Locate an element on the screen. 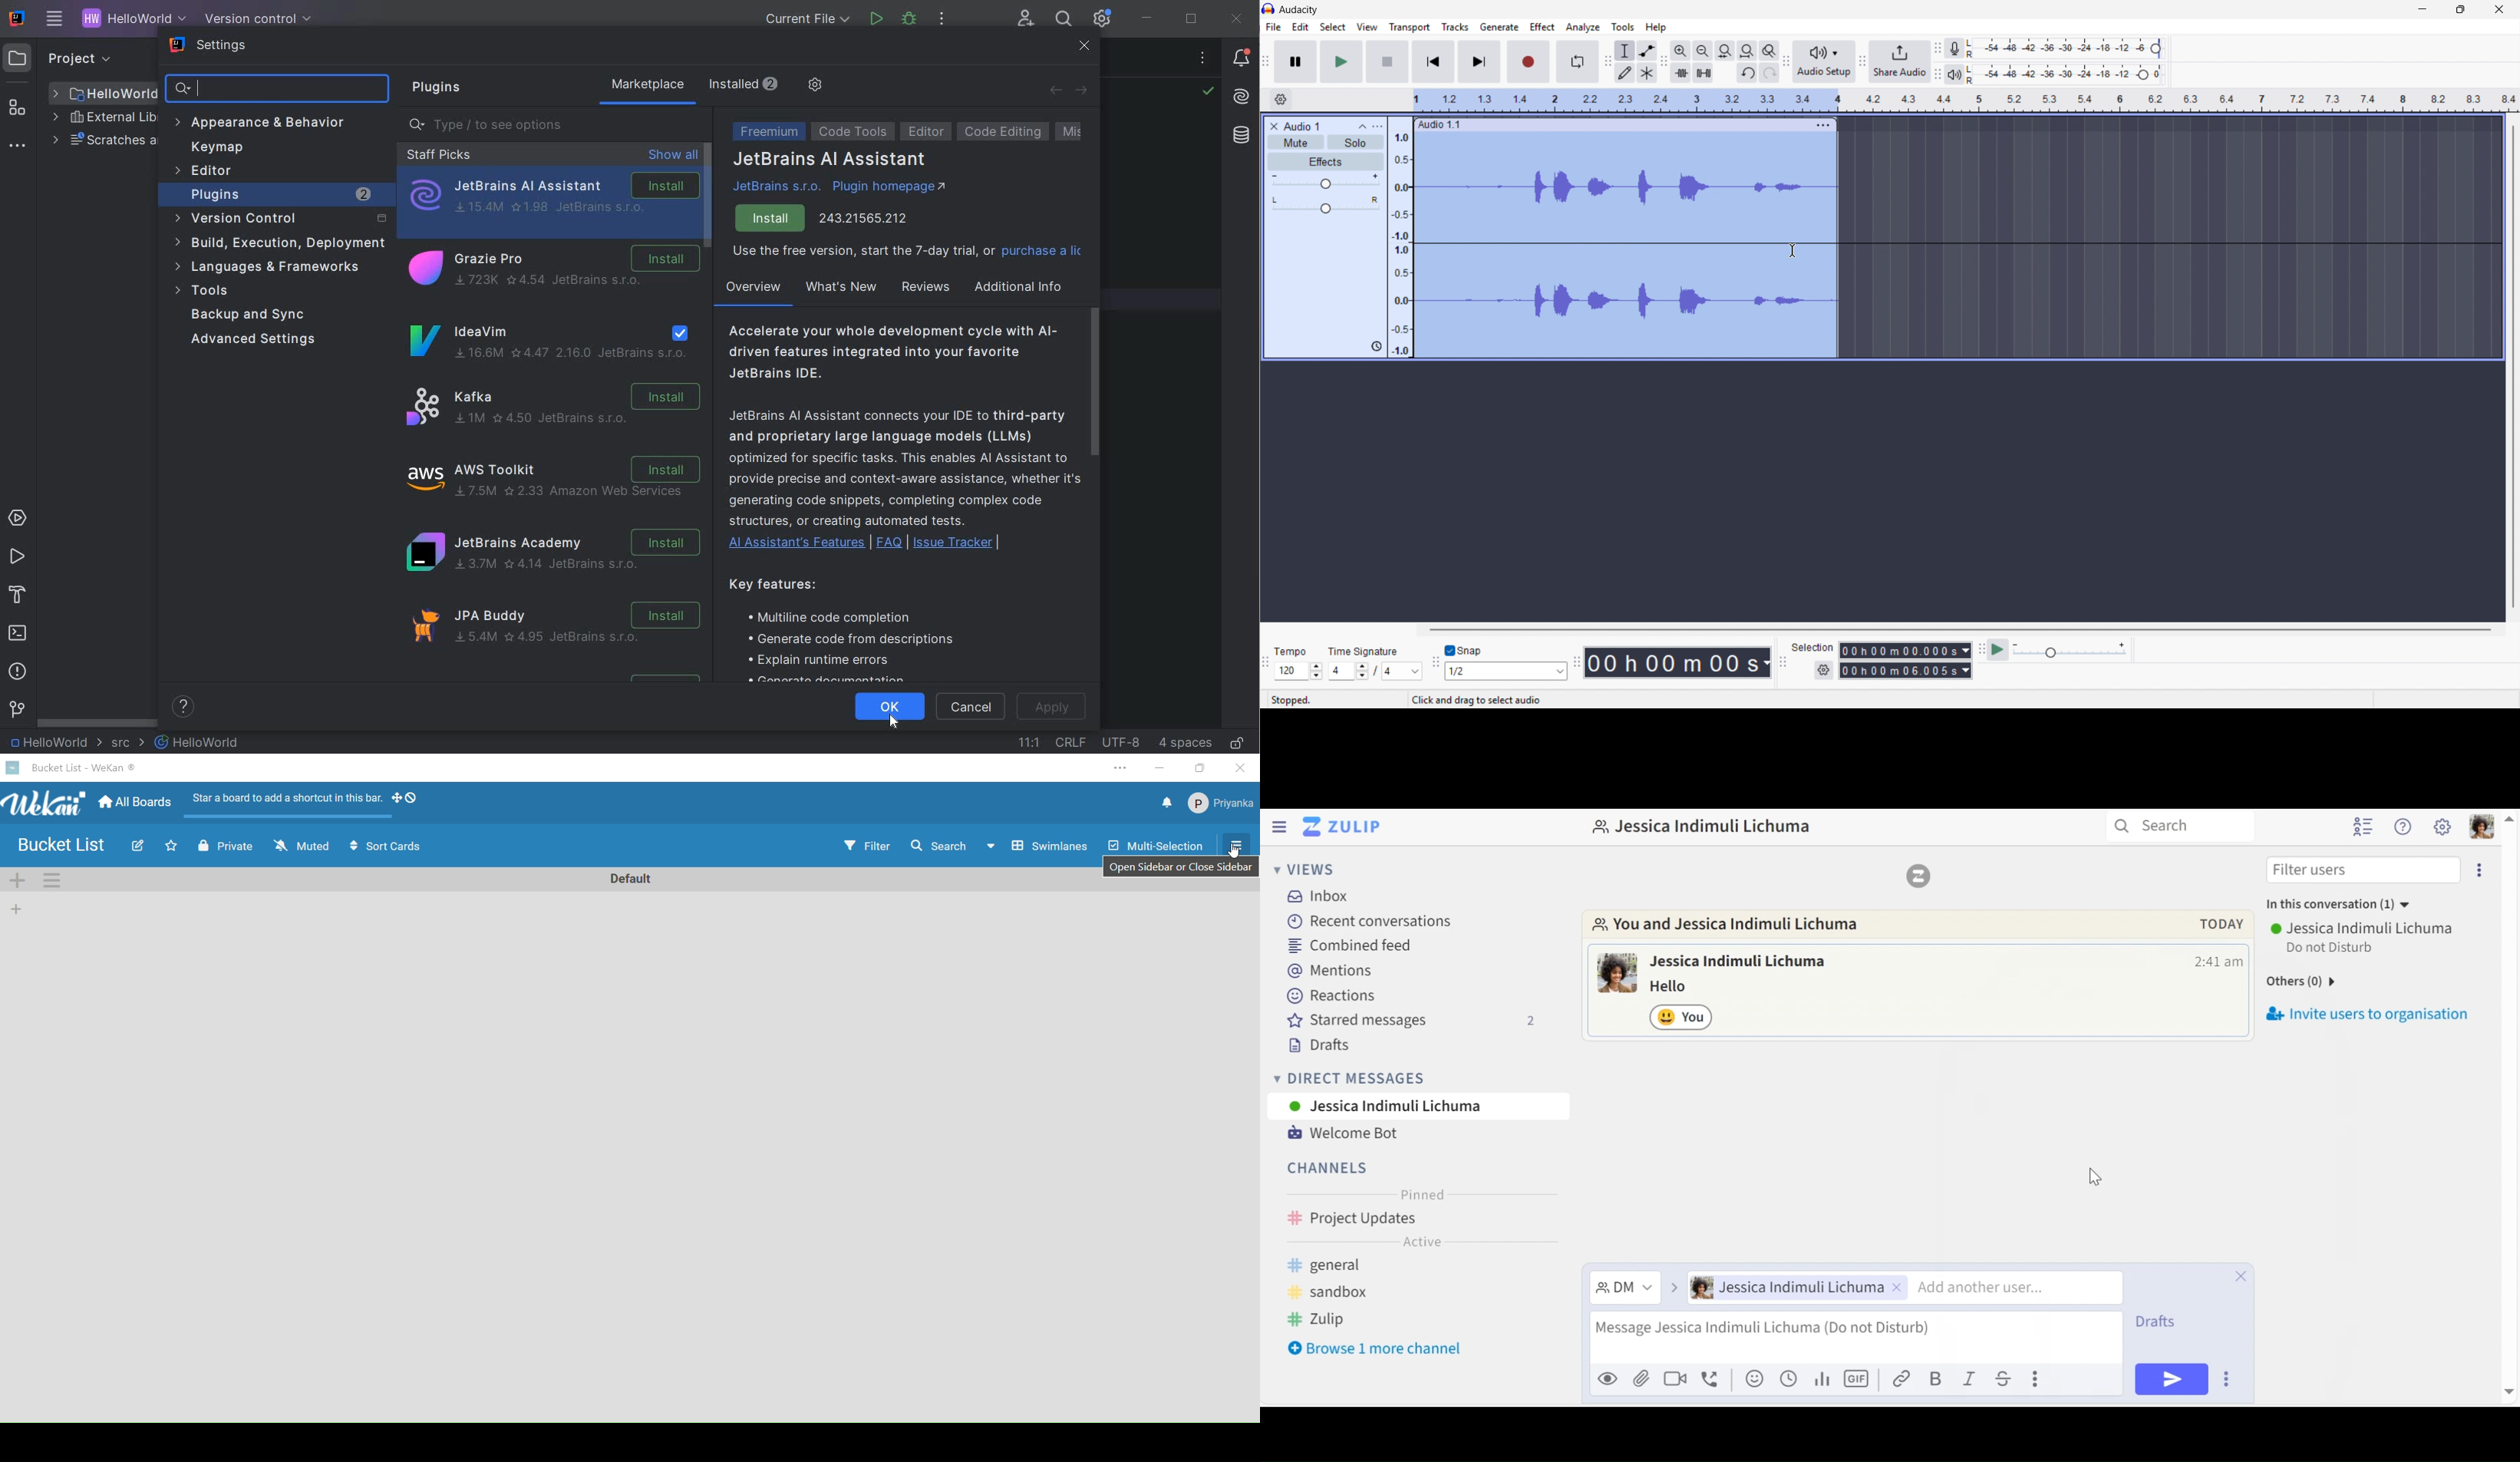  Add GIF is located at coordinates (1856, 1378).